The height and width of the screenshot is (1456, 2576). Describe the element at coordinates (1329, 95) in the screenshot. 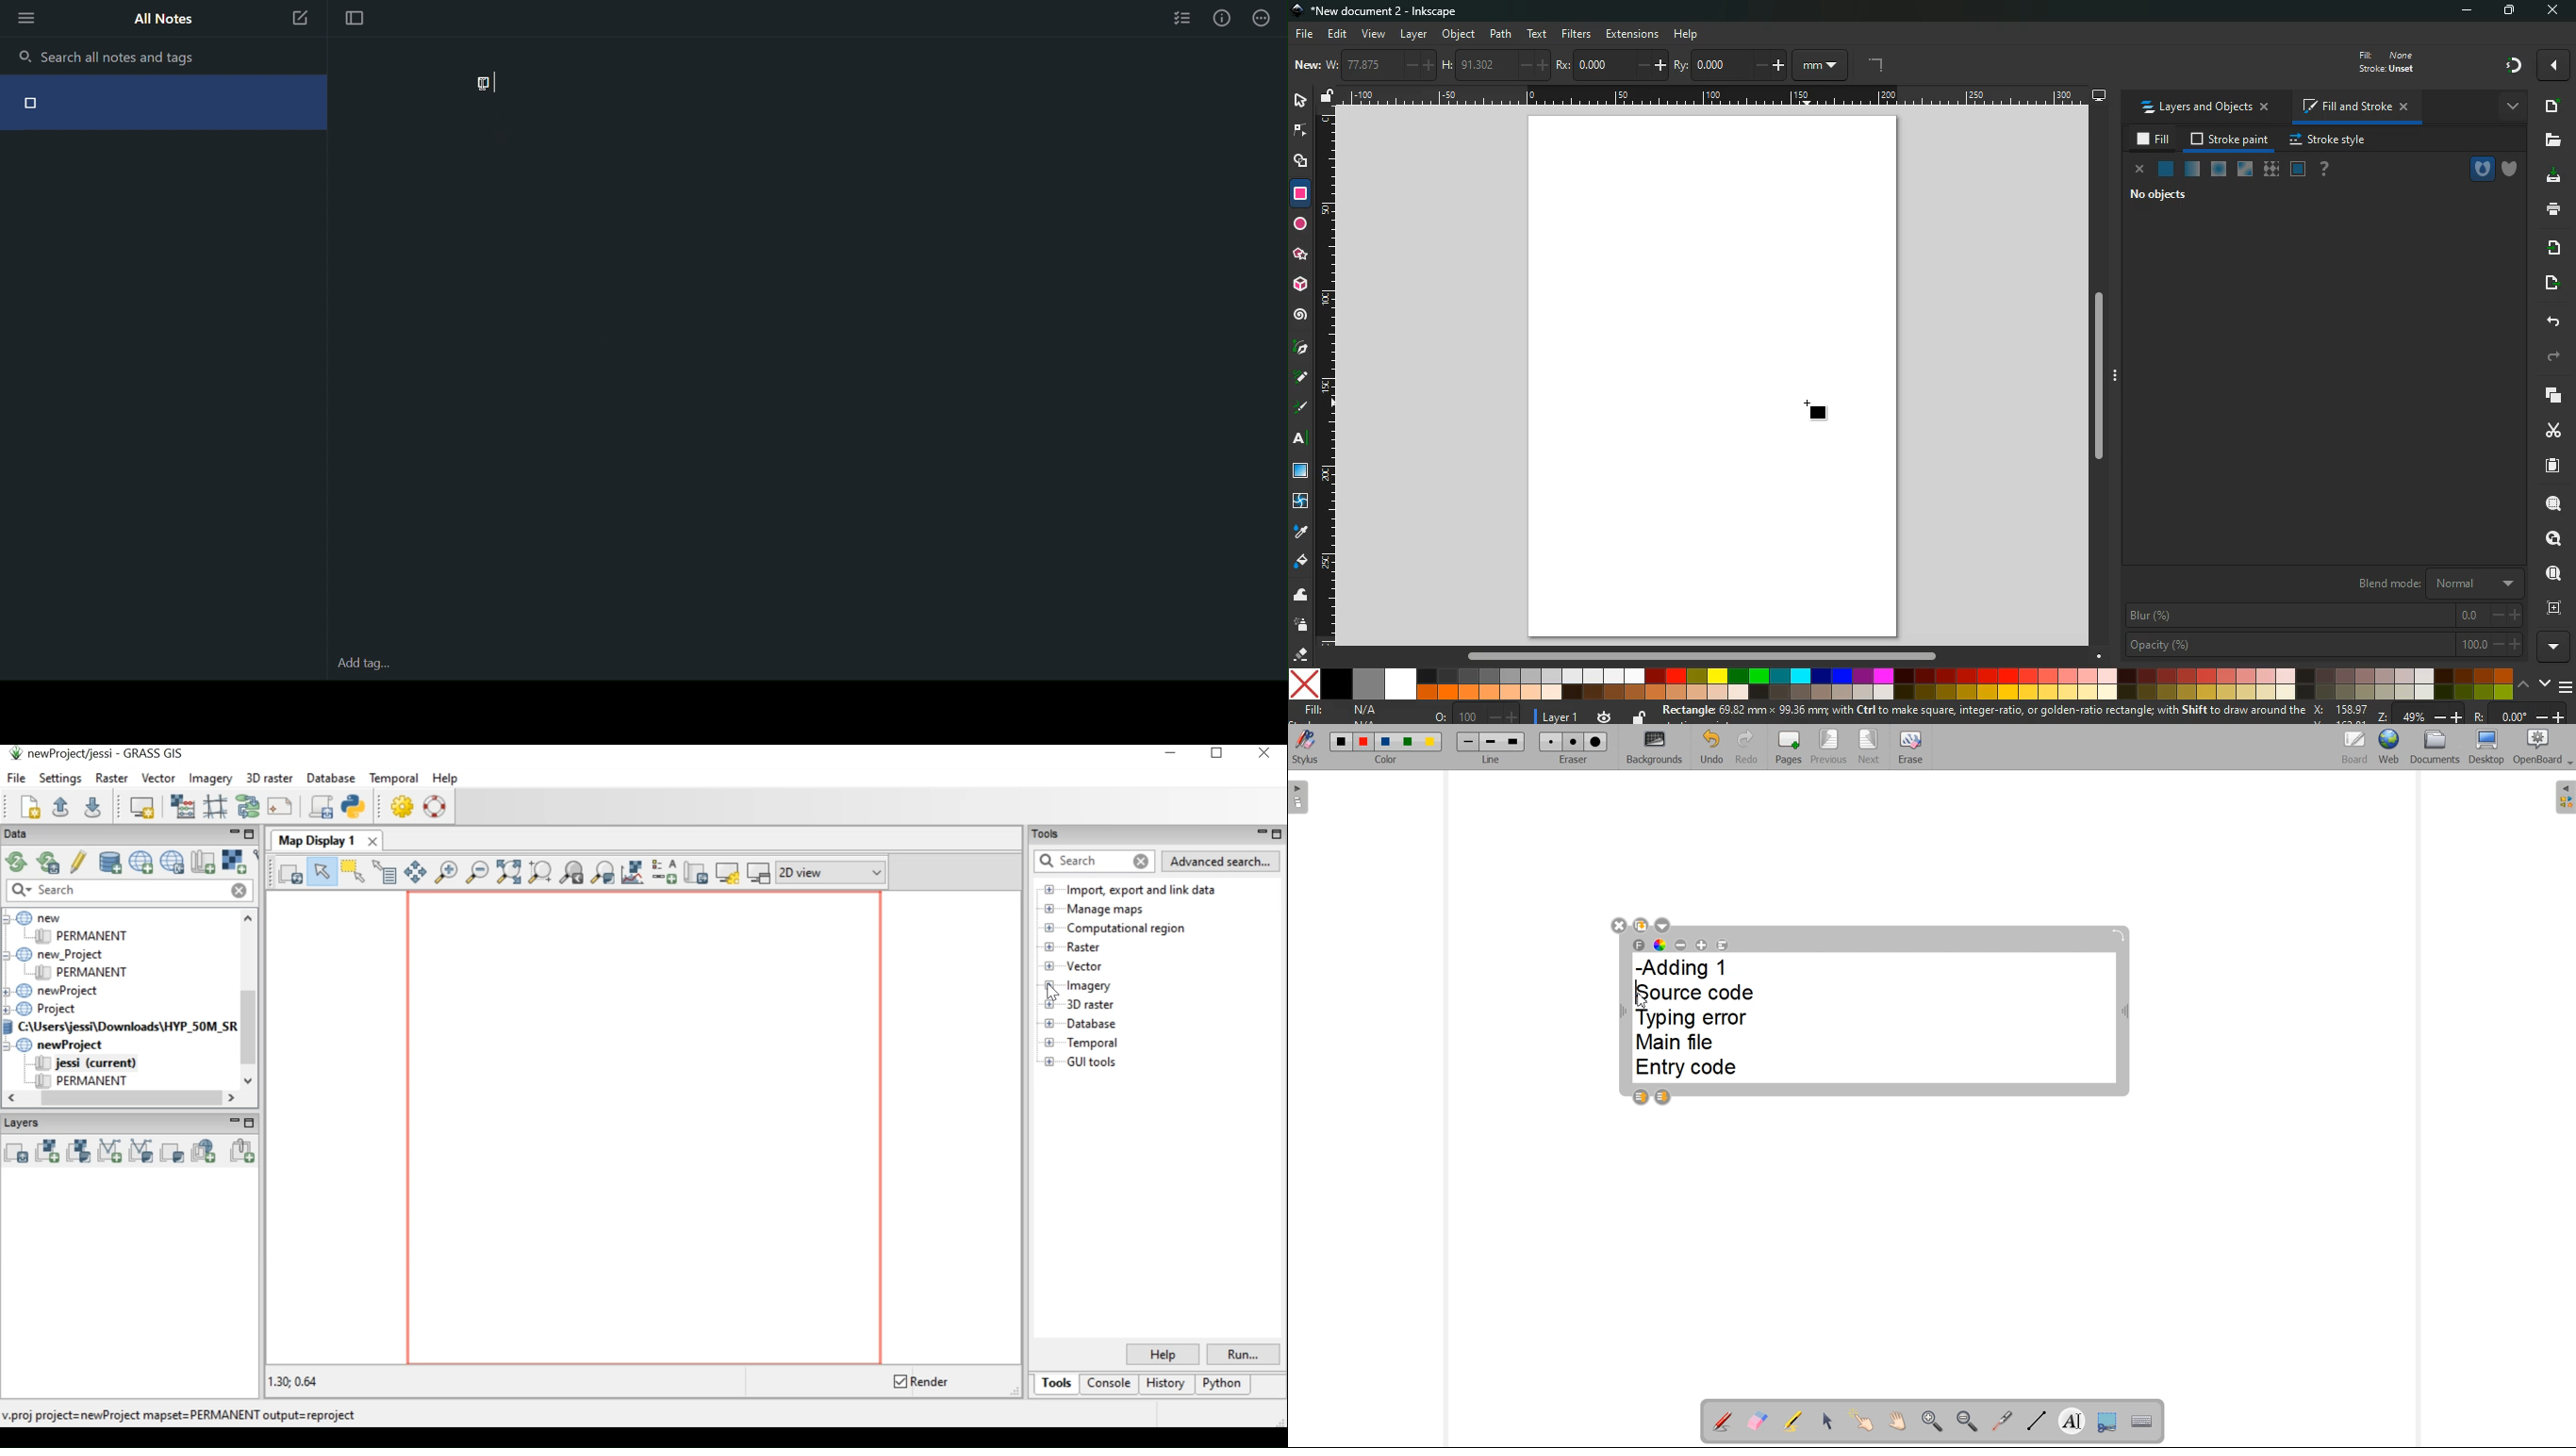

I see `unlock` at that location.